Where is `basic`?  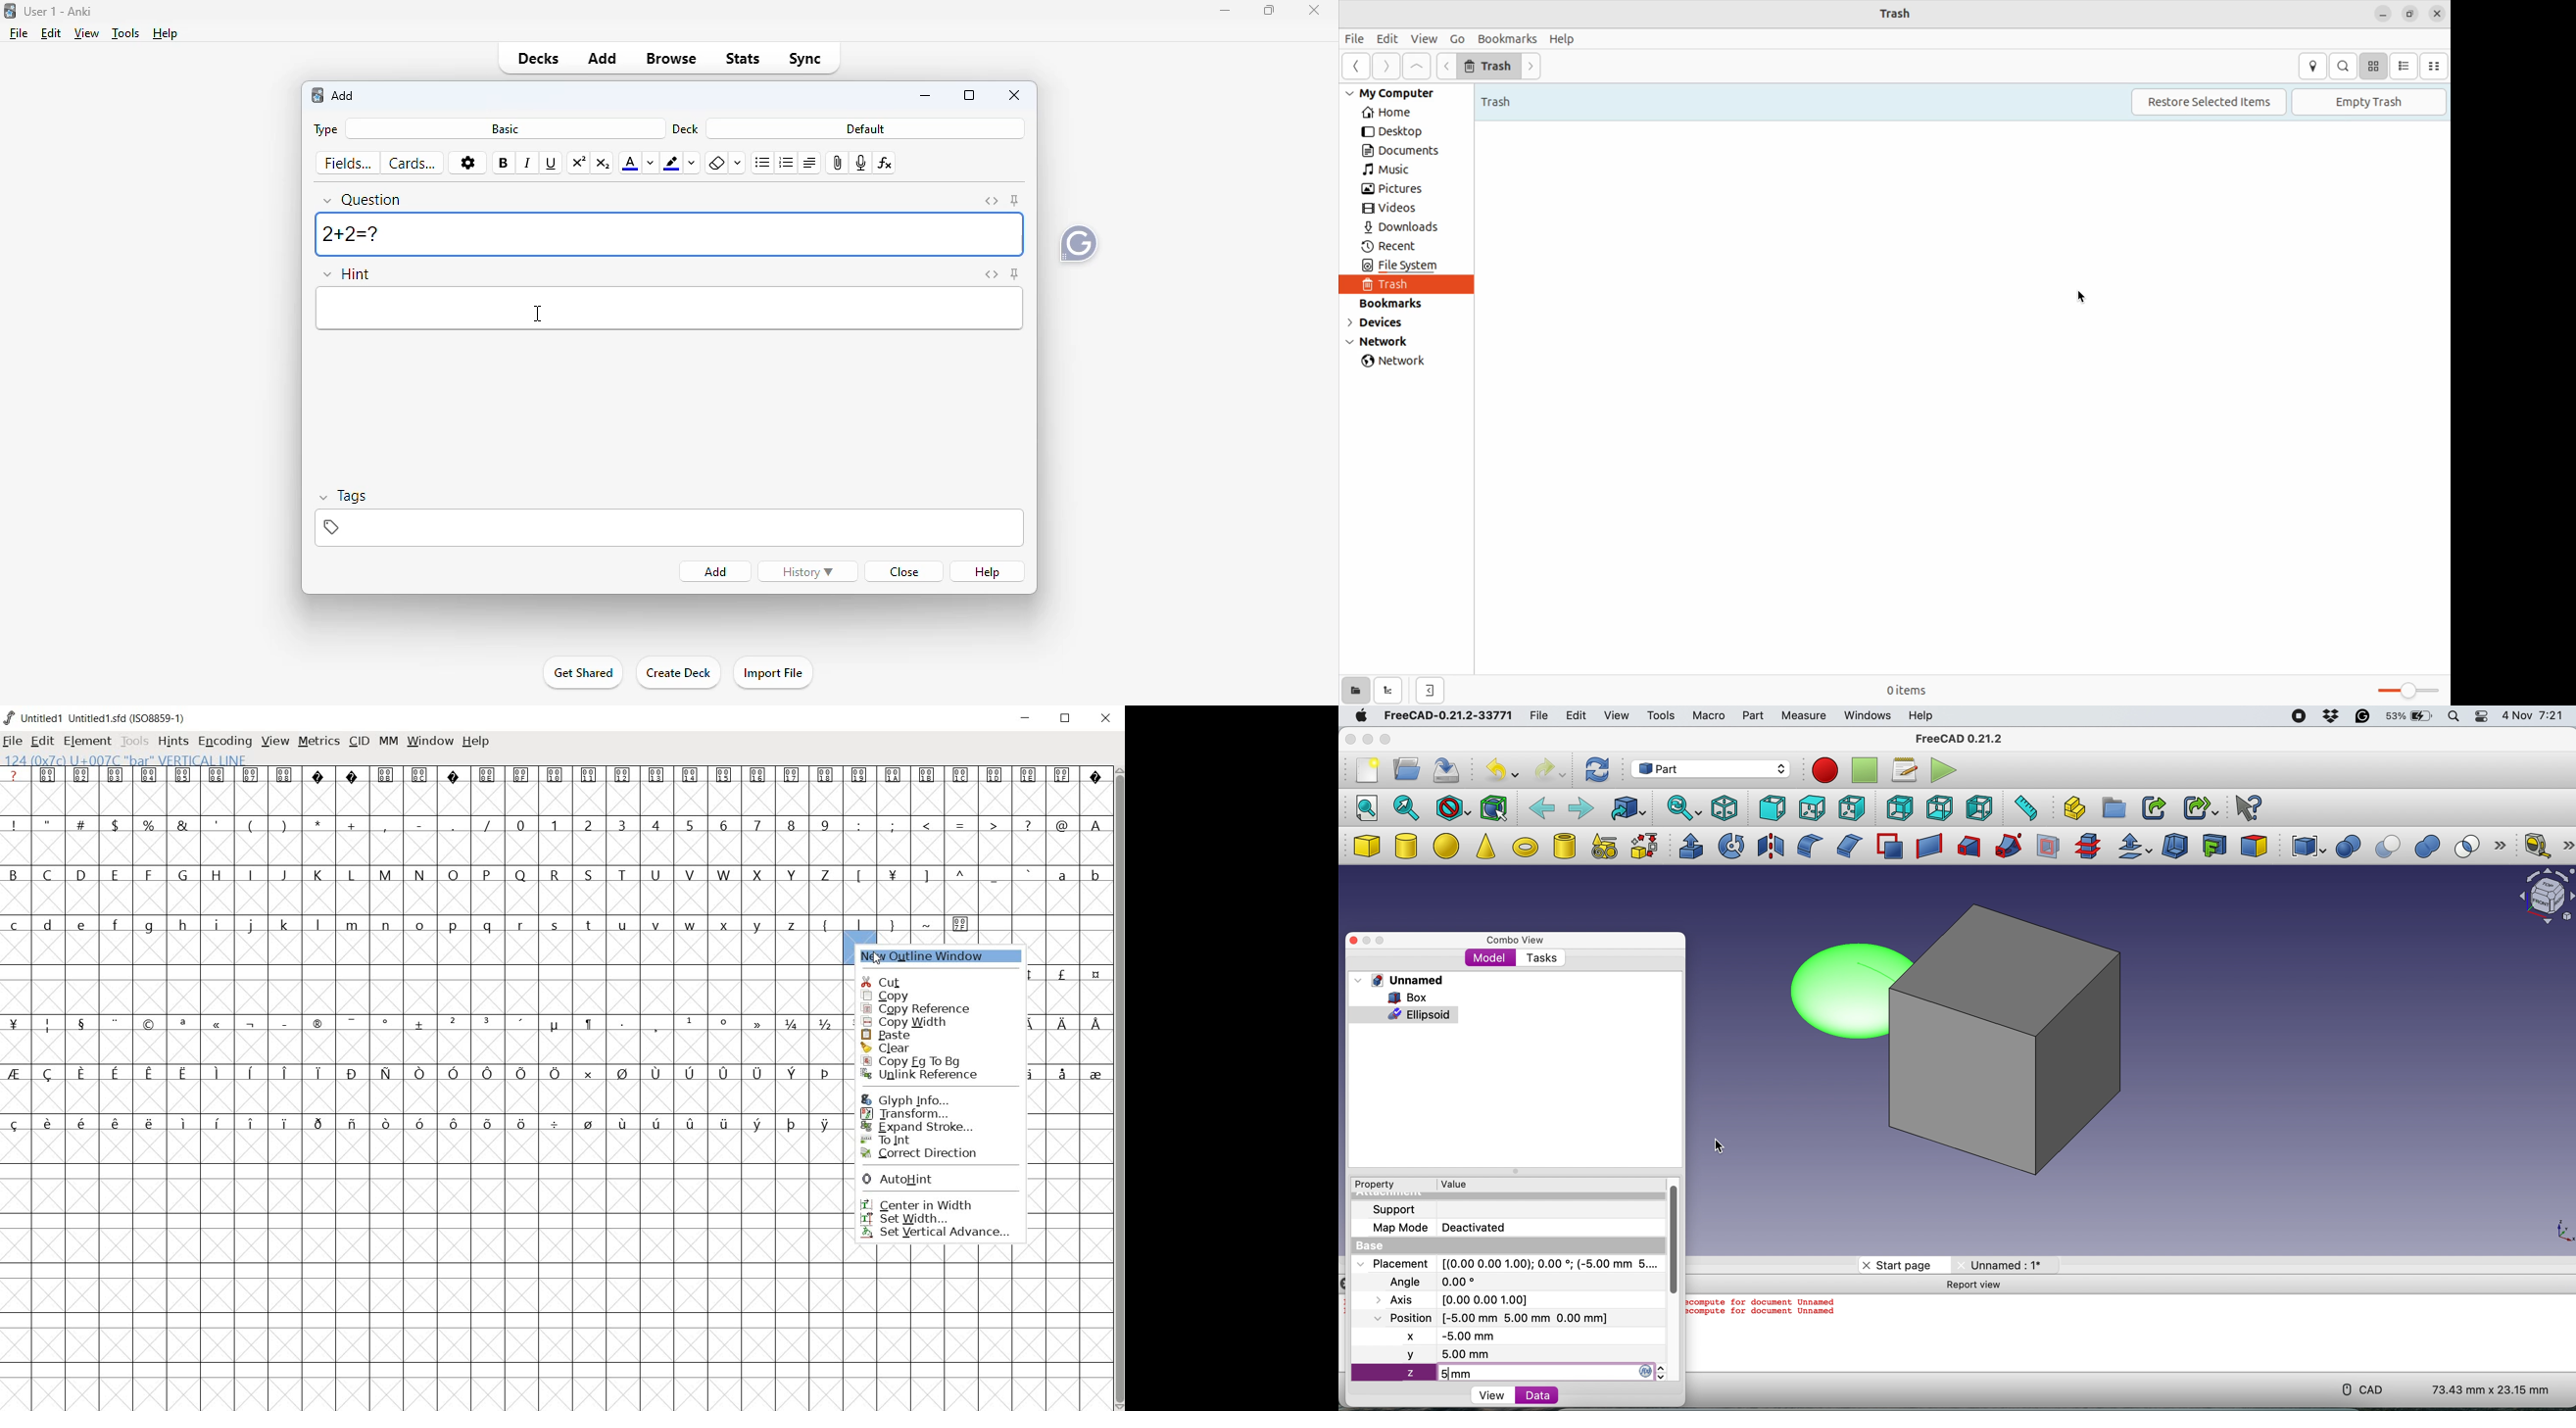
basic is located at coordinates (506, 129).